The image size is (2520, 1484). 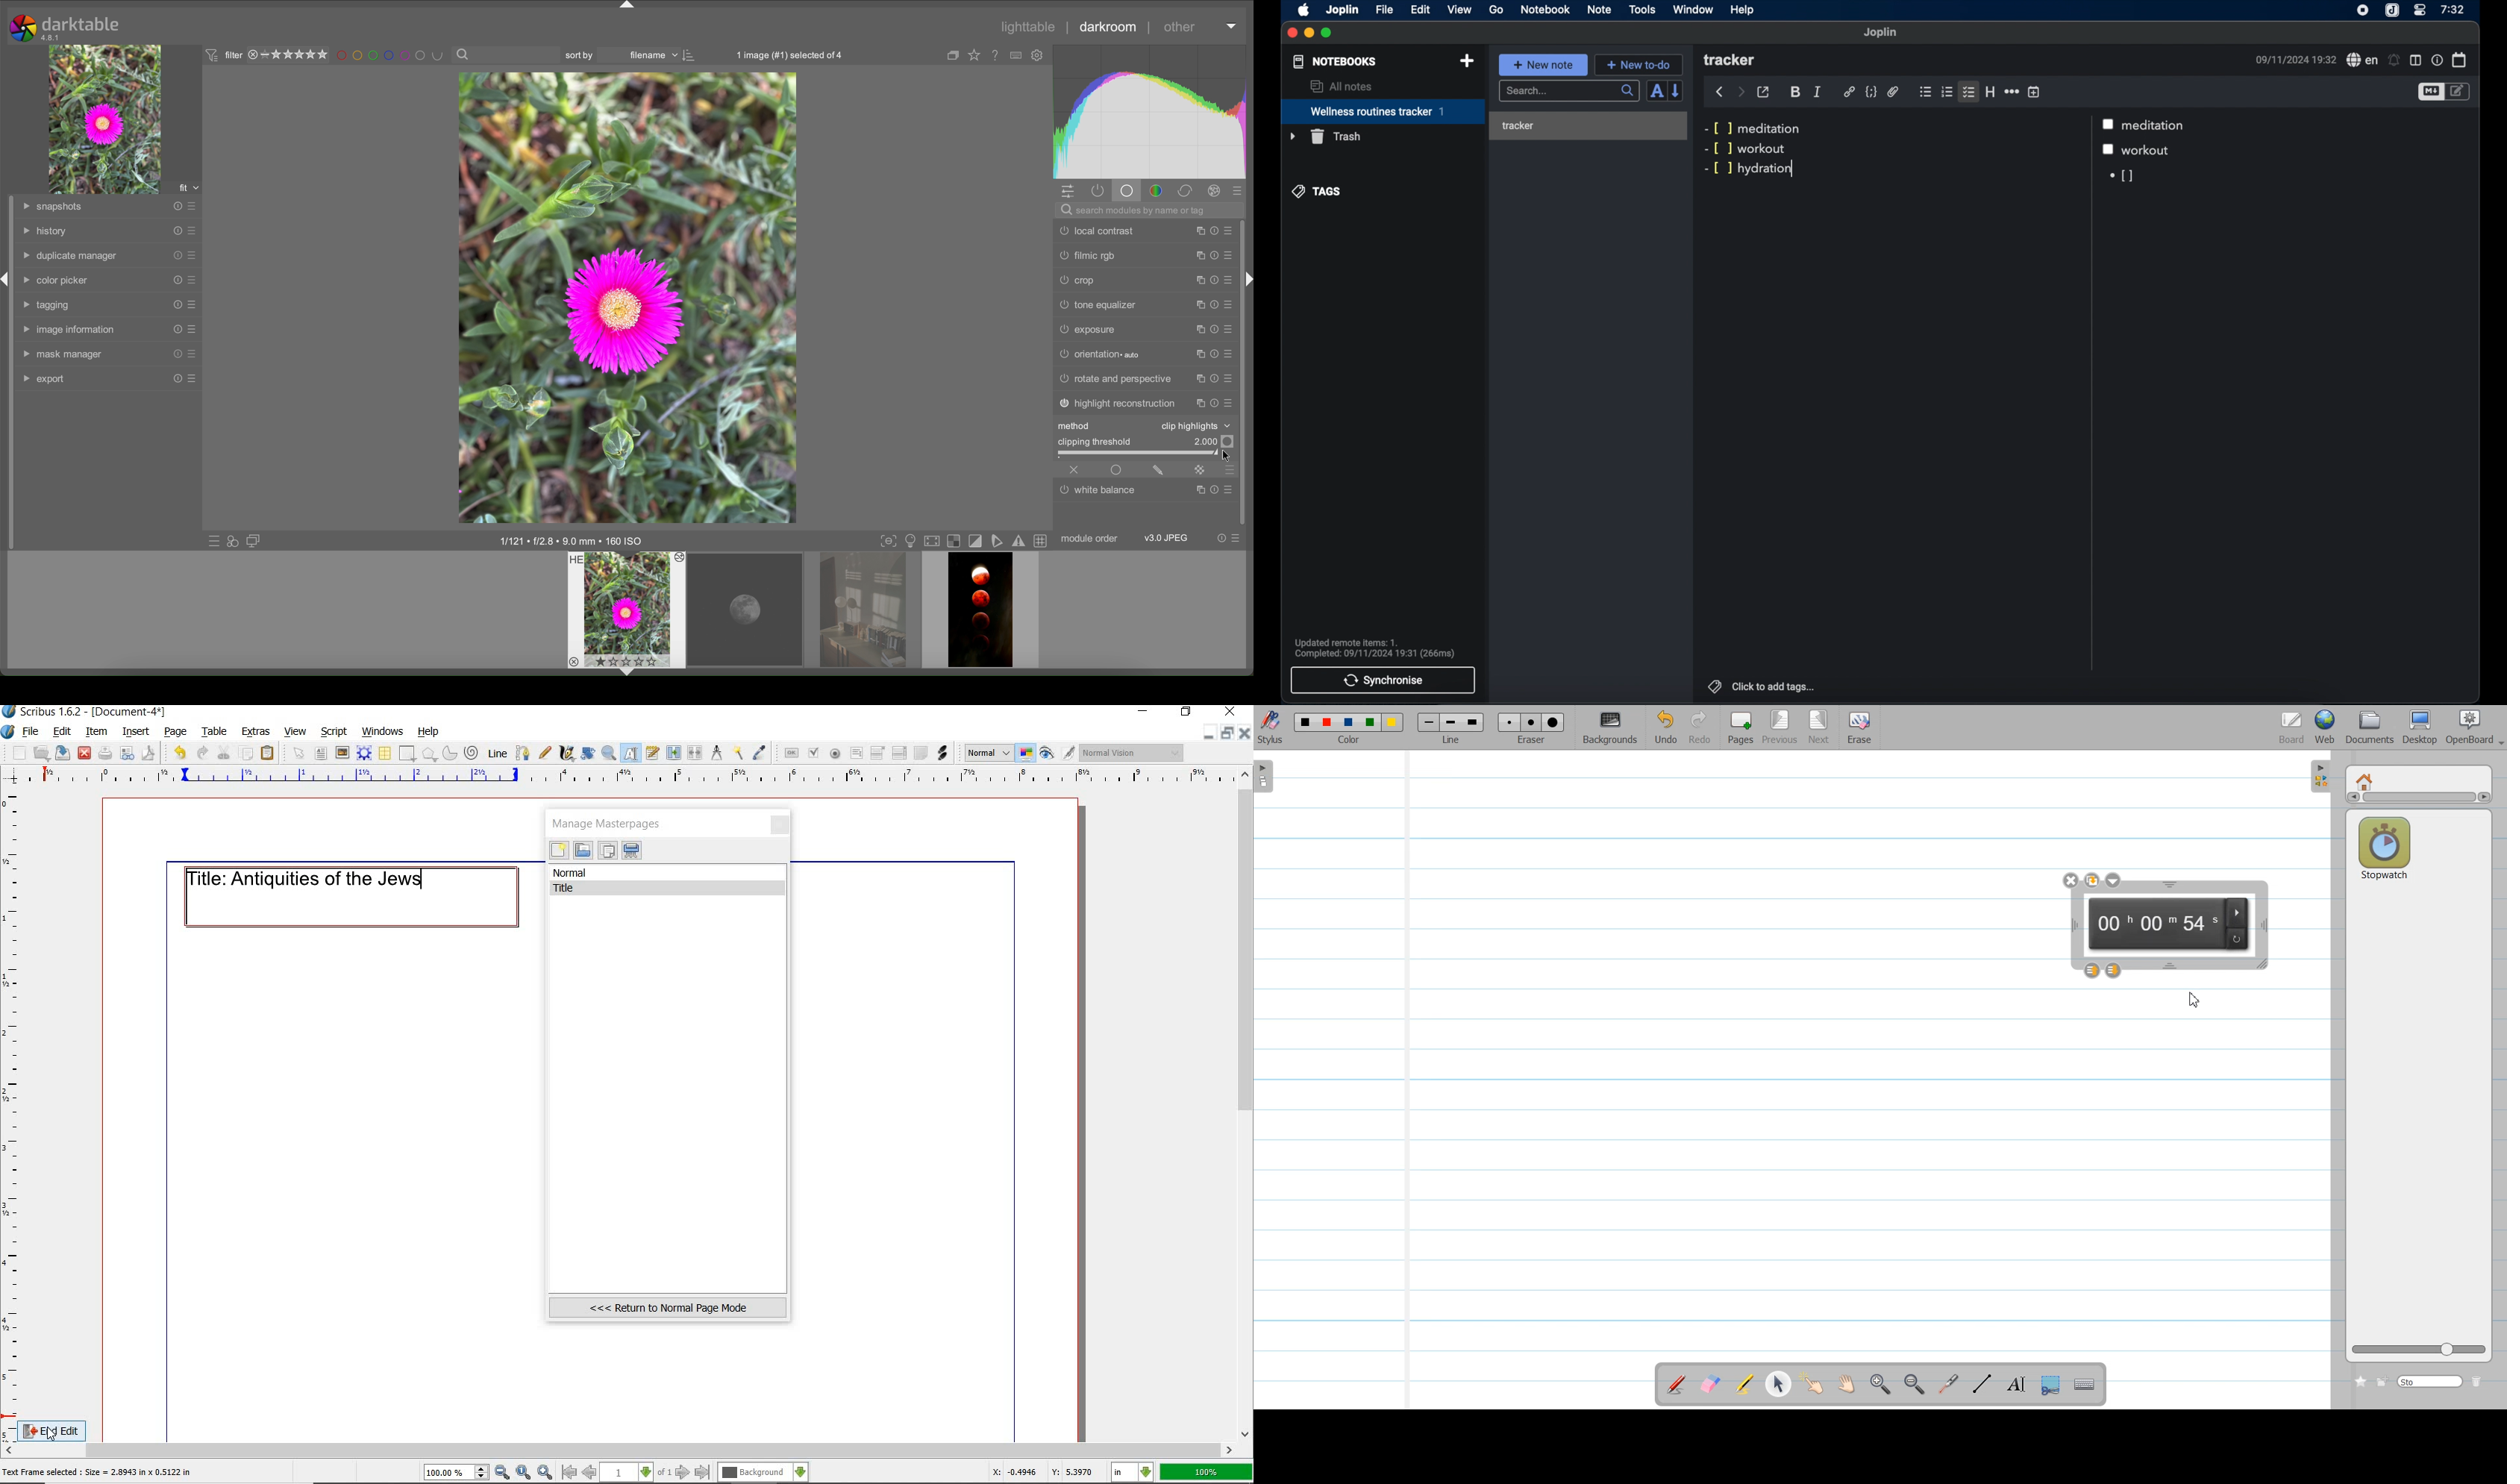 What do you see at coordinates (1743, 10) in the screenshot?
I see `help` at bounding box center [1743, 10].